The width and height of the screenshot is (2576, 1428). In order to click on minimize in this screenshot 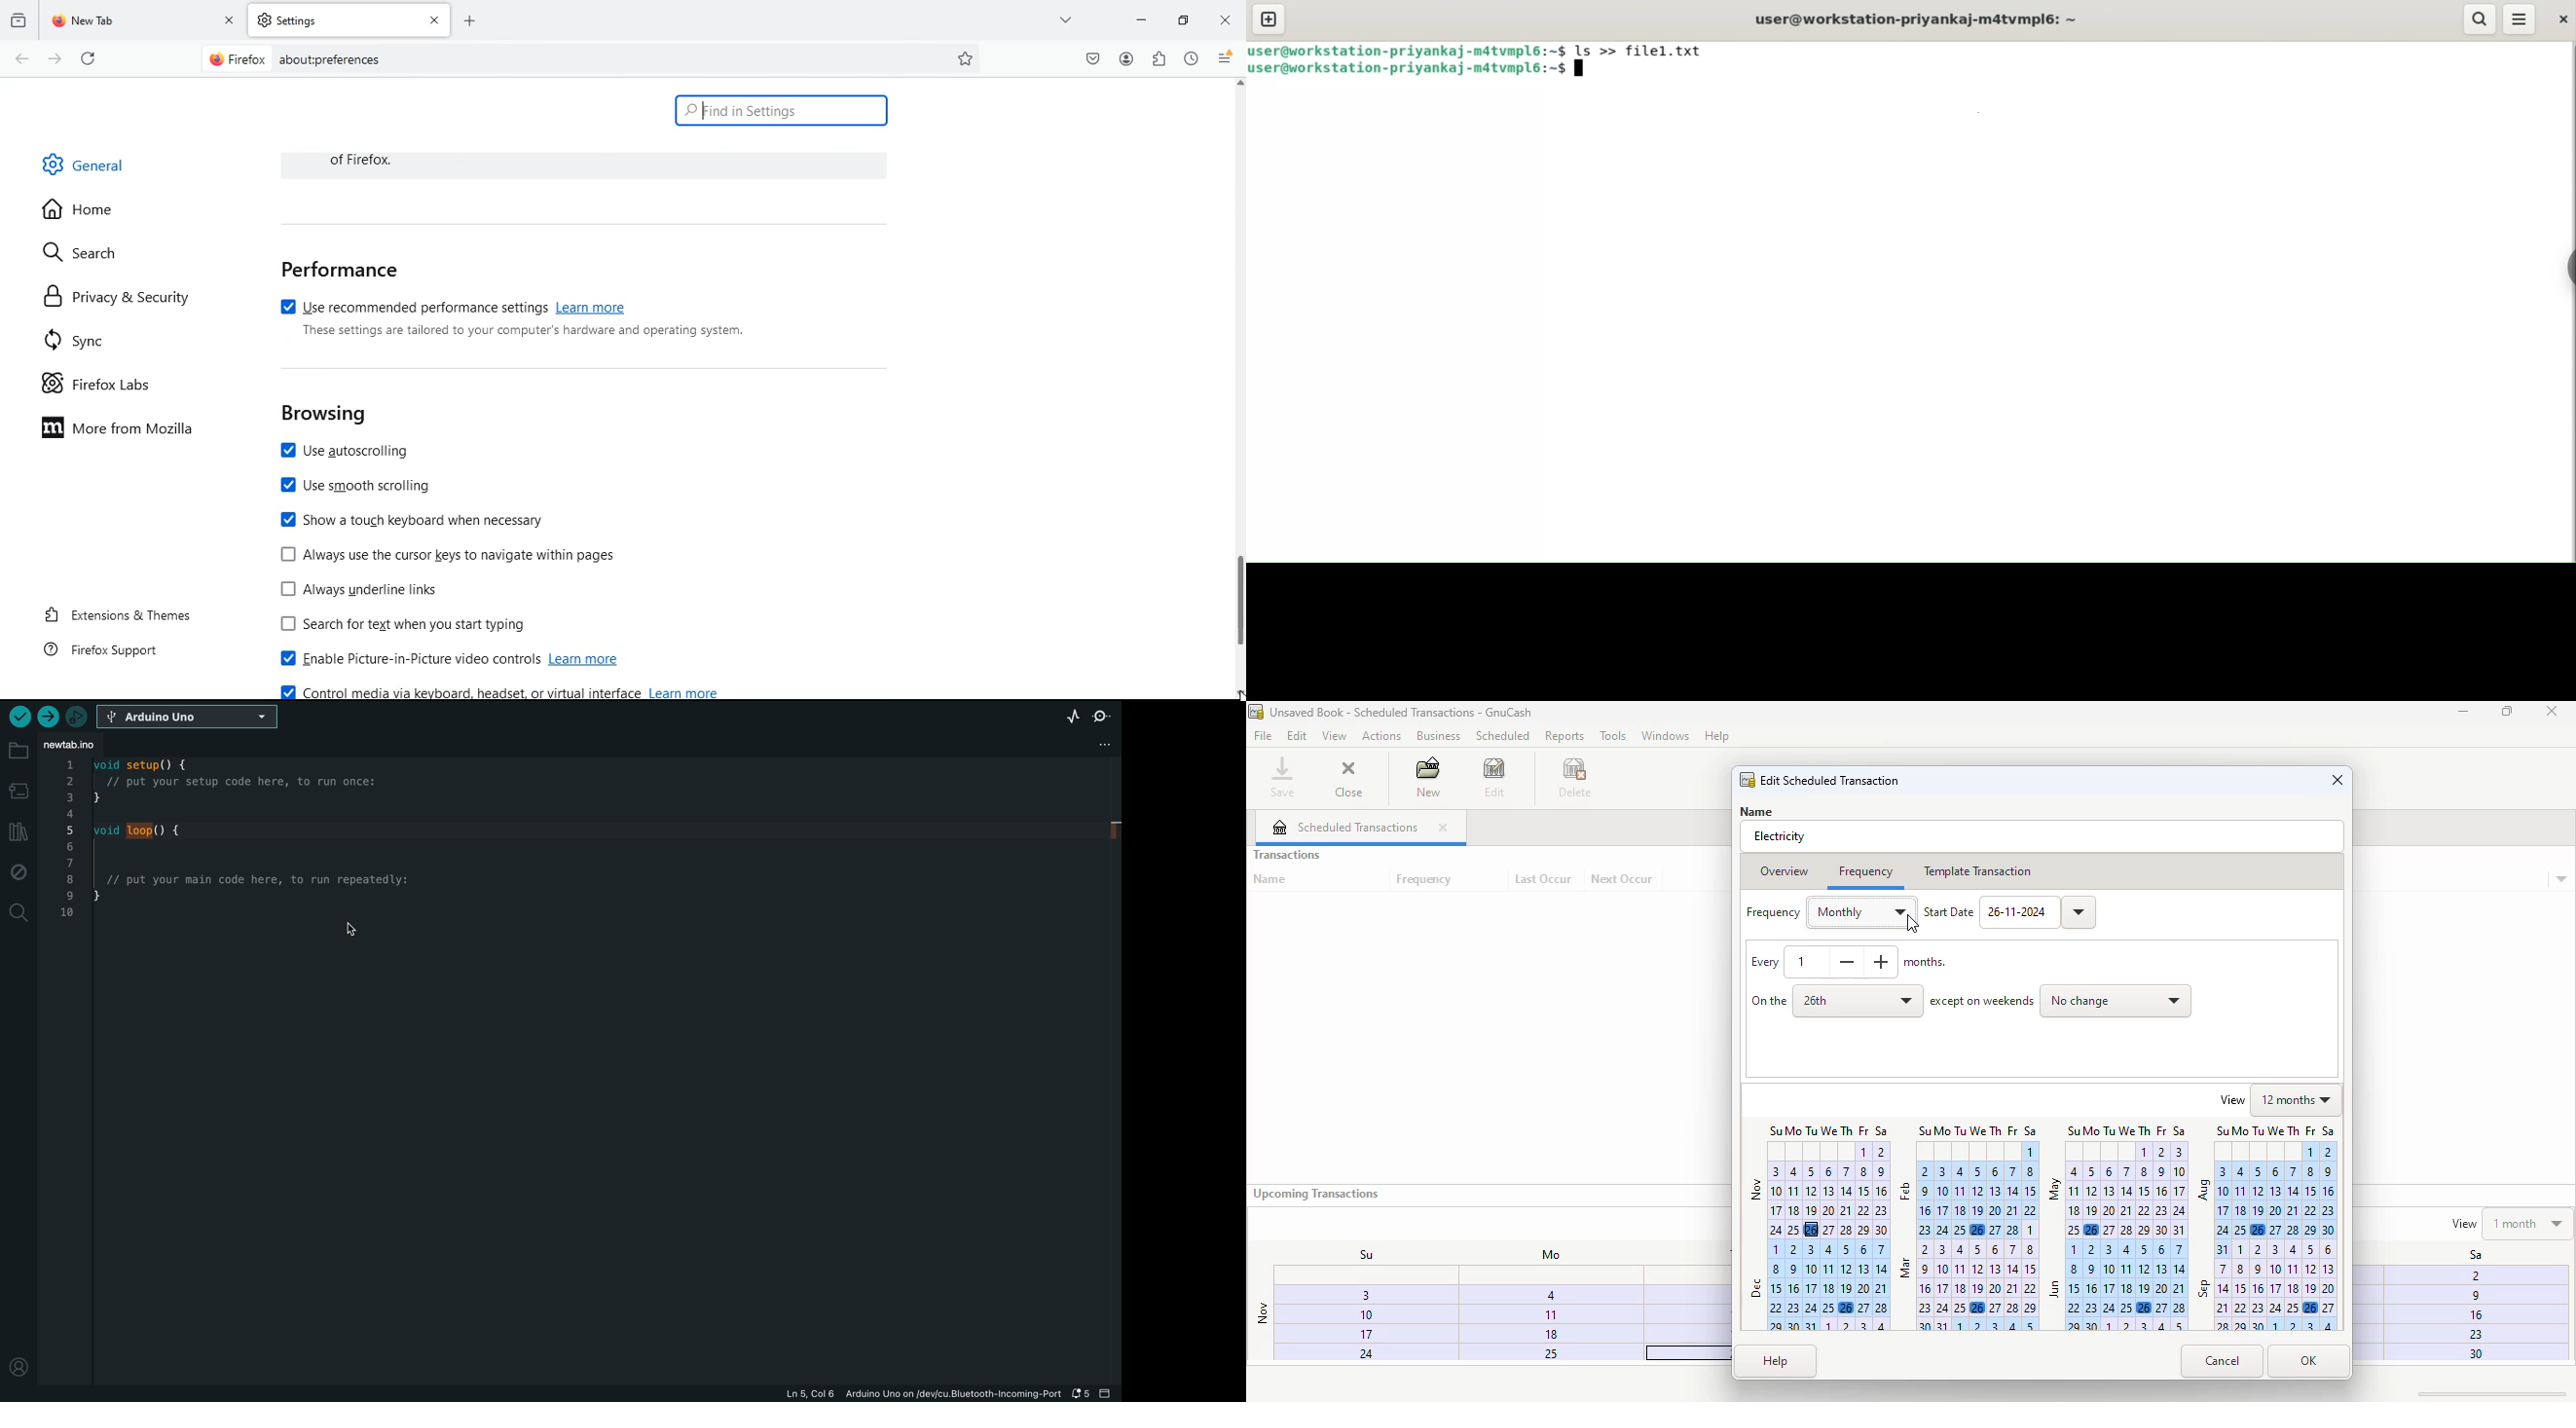, I will do `click(1142, 19)`.